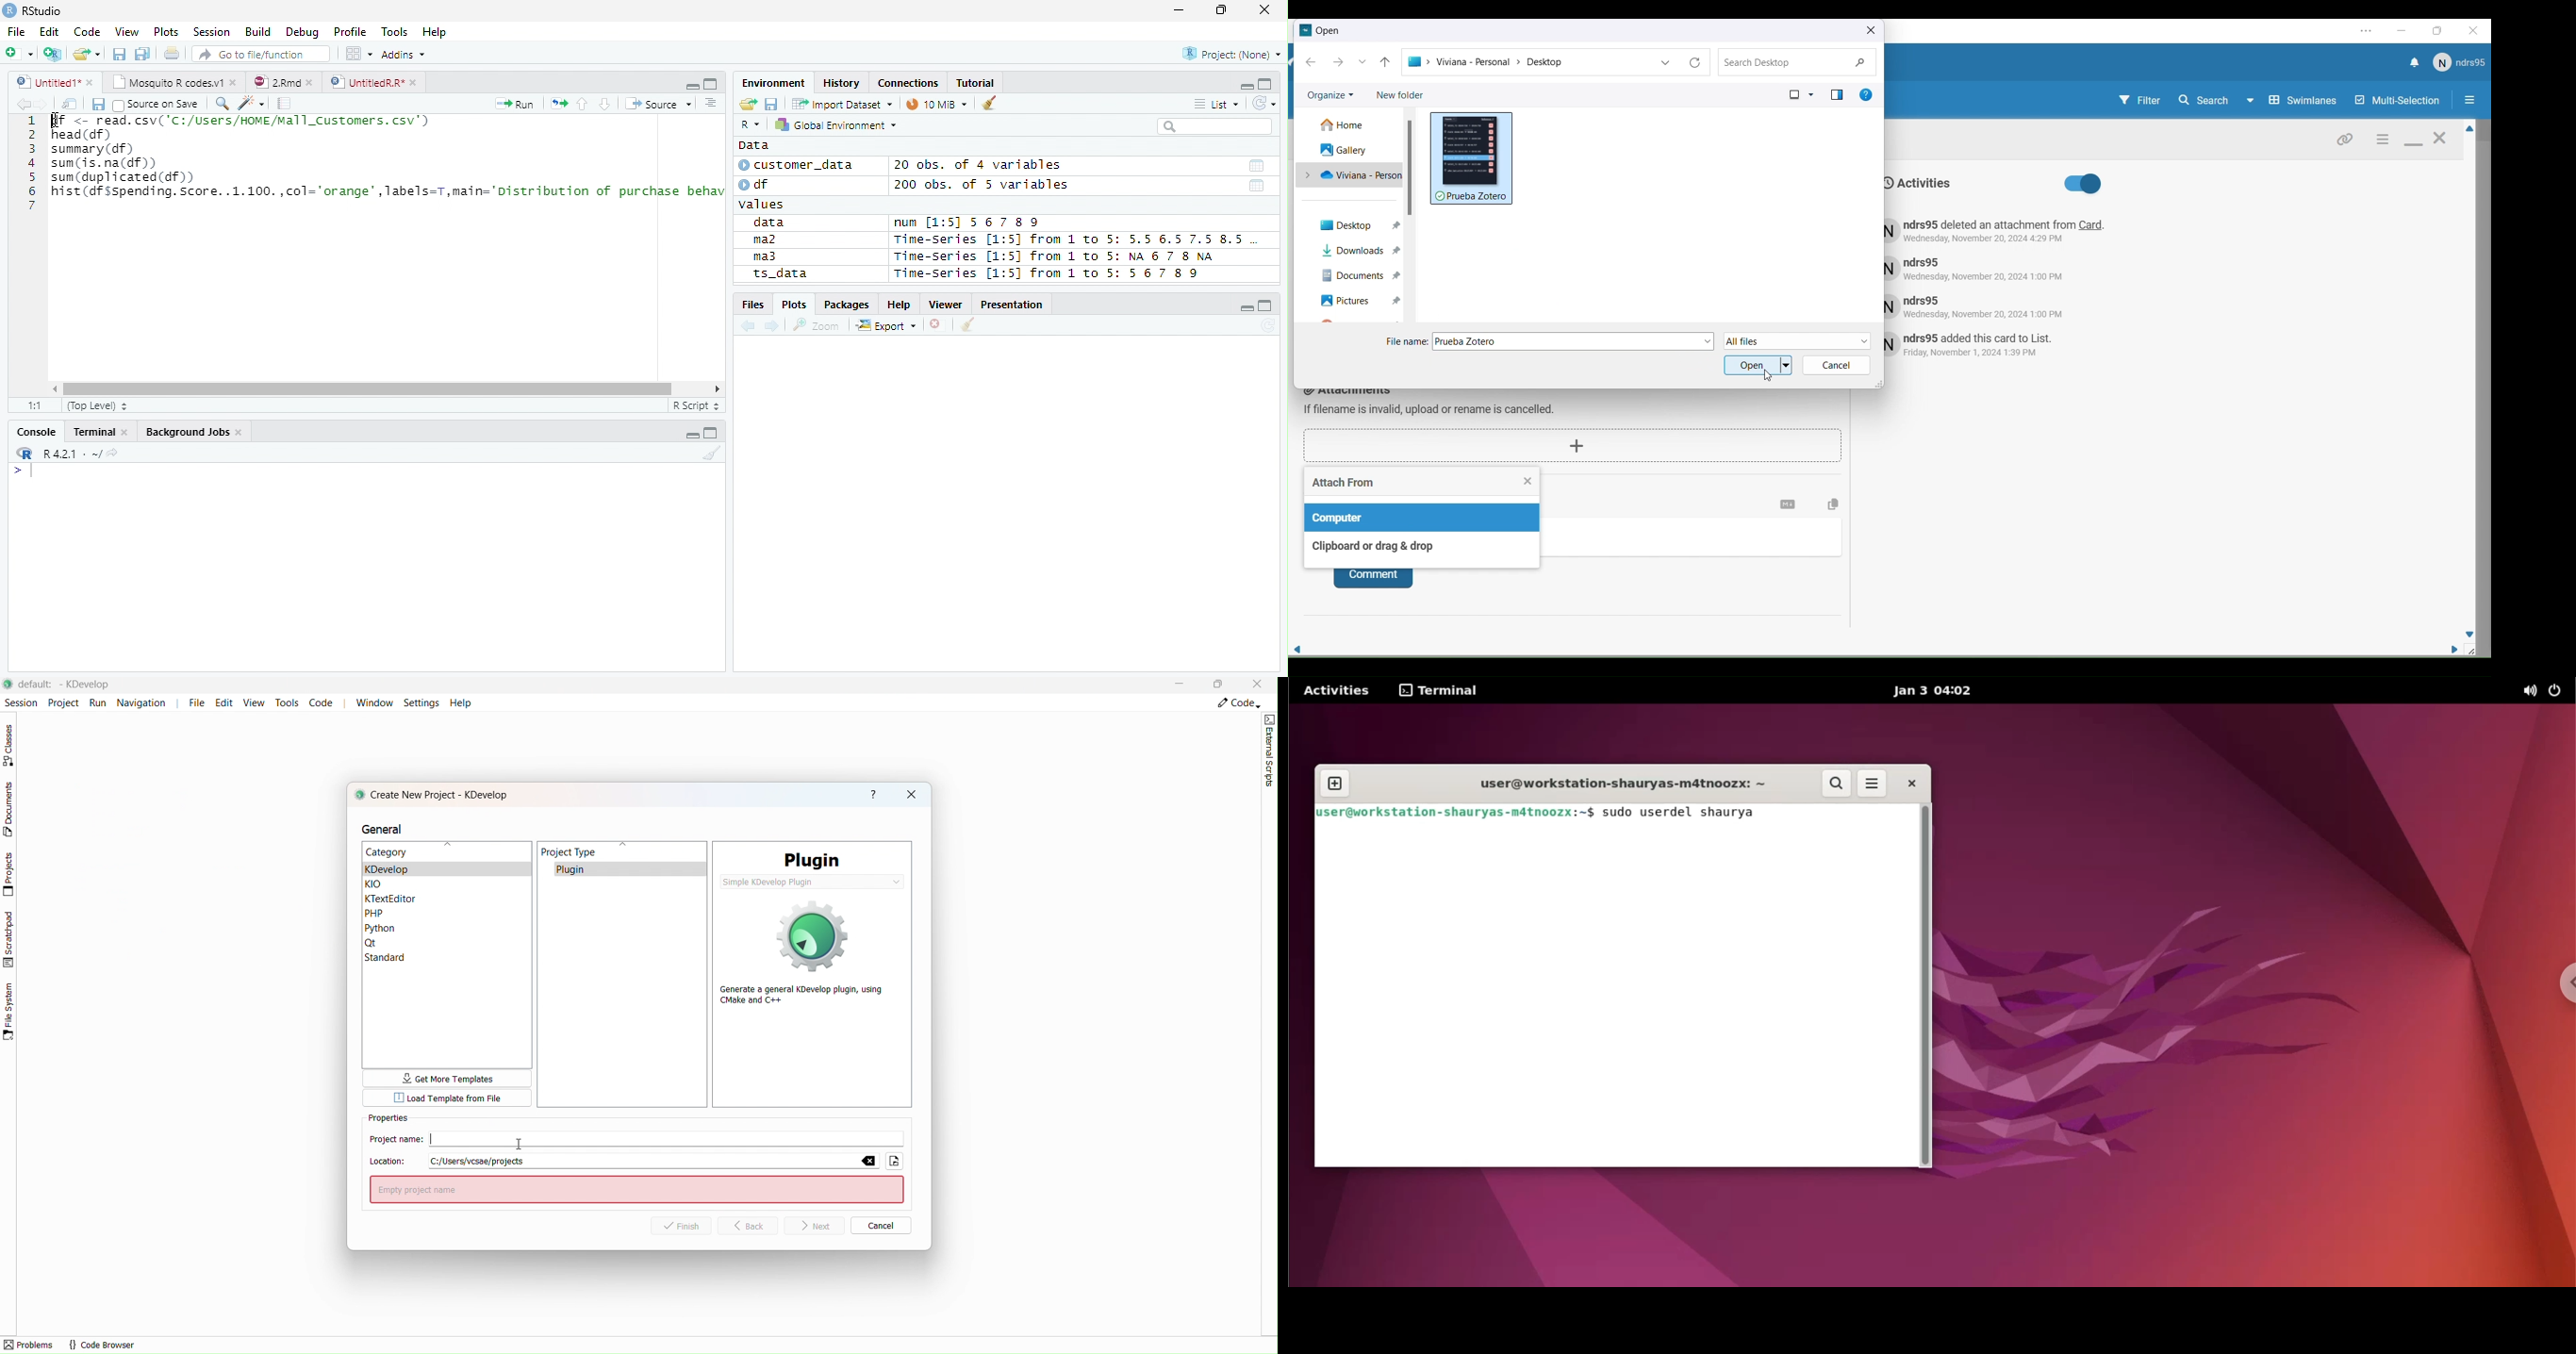 This screenshot has height=1372, width=2576. I want to click on Connections, so click(908, 83).